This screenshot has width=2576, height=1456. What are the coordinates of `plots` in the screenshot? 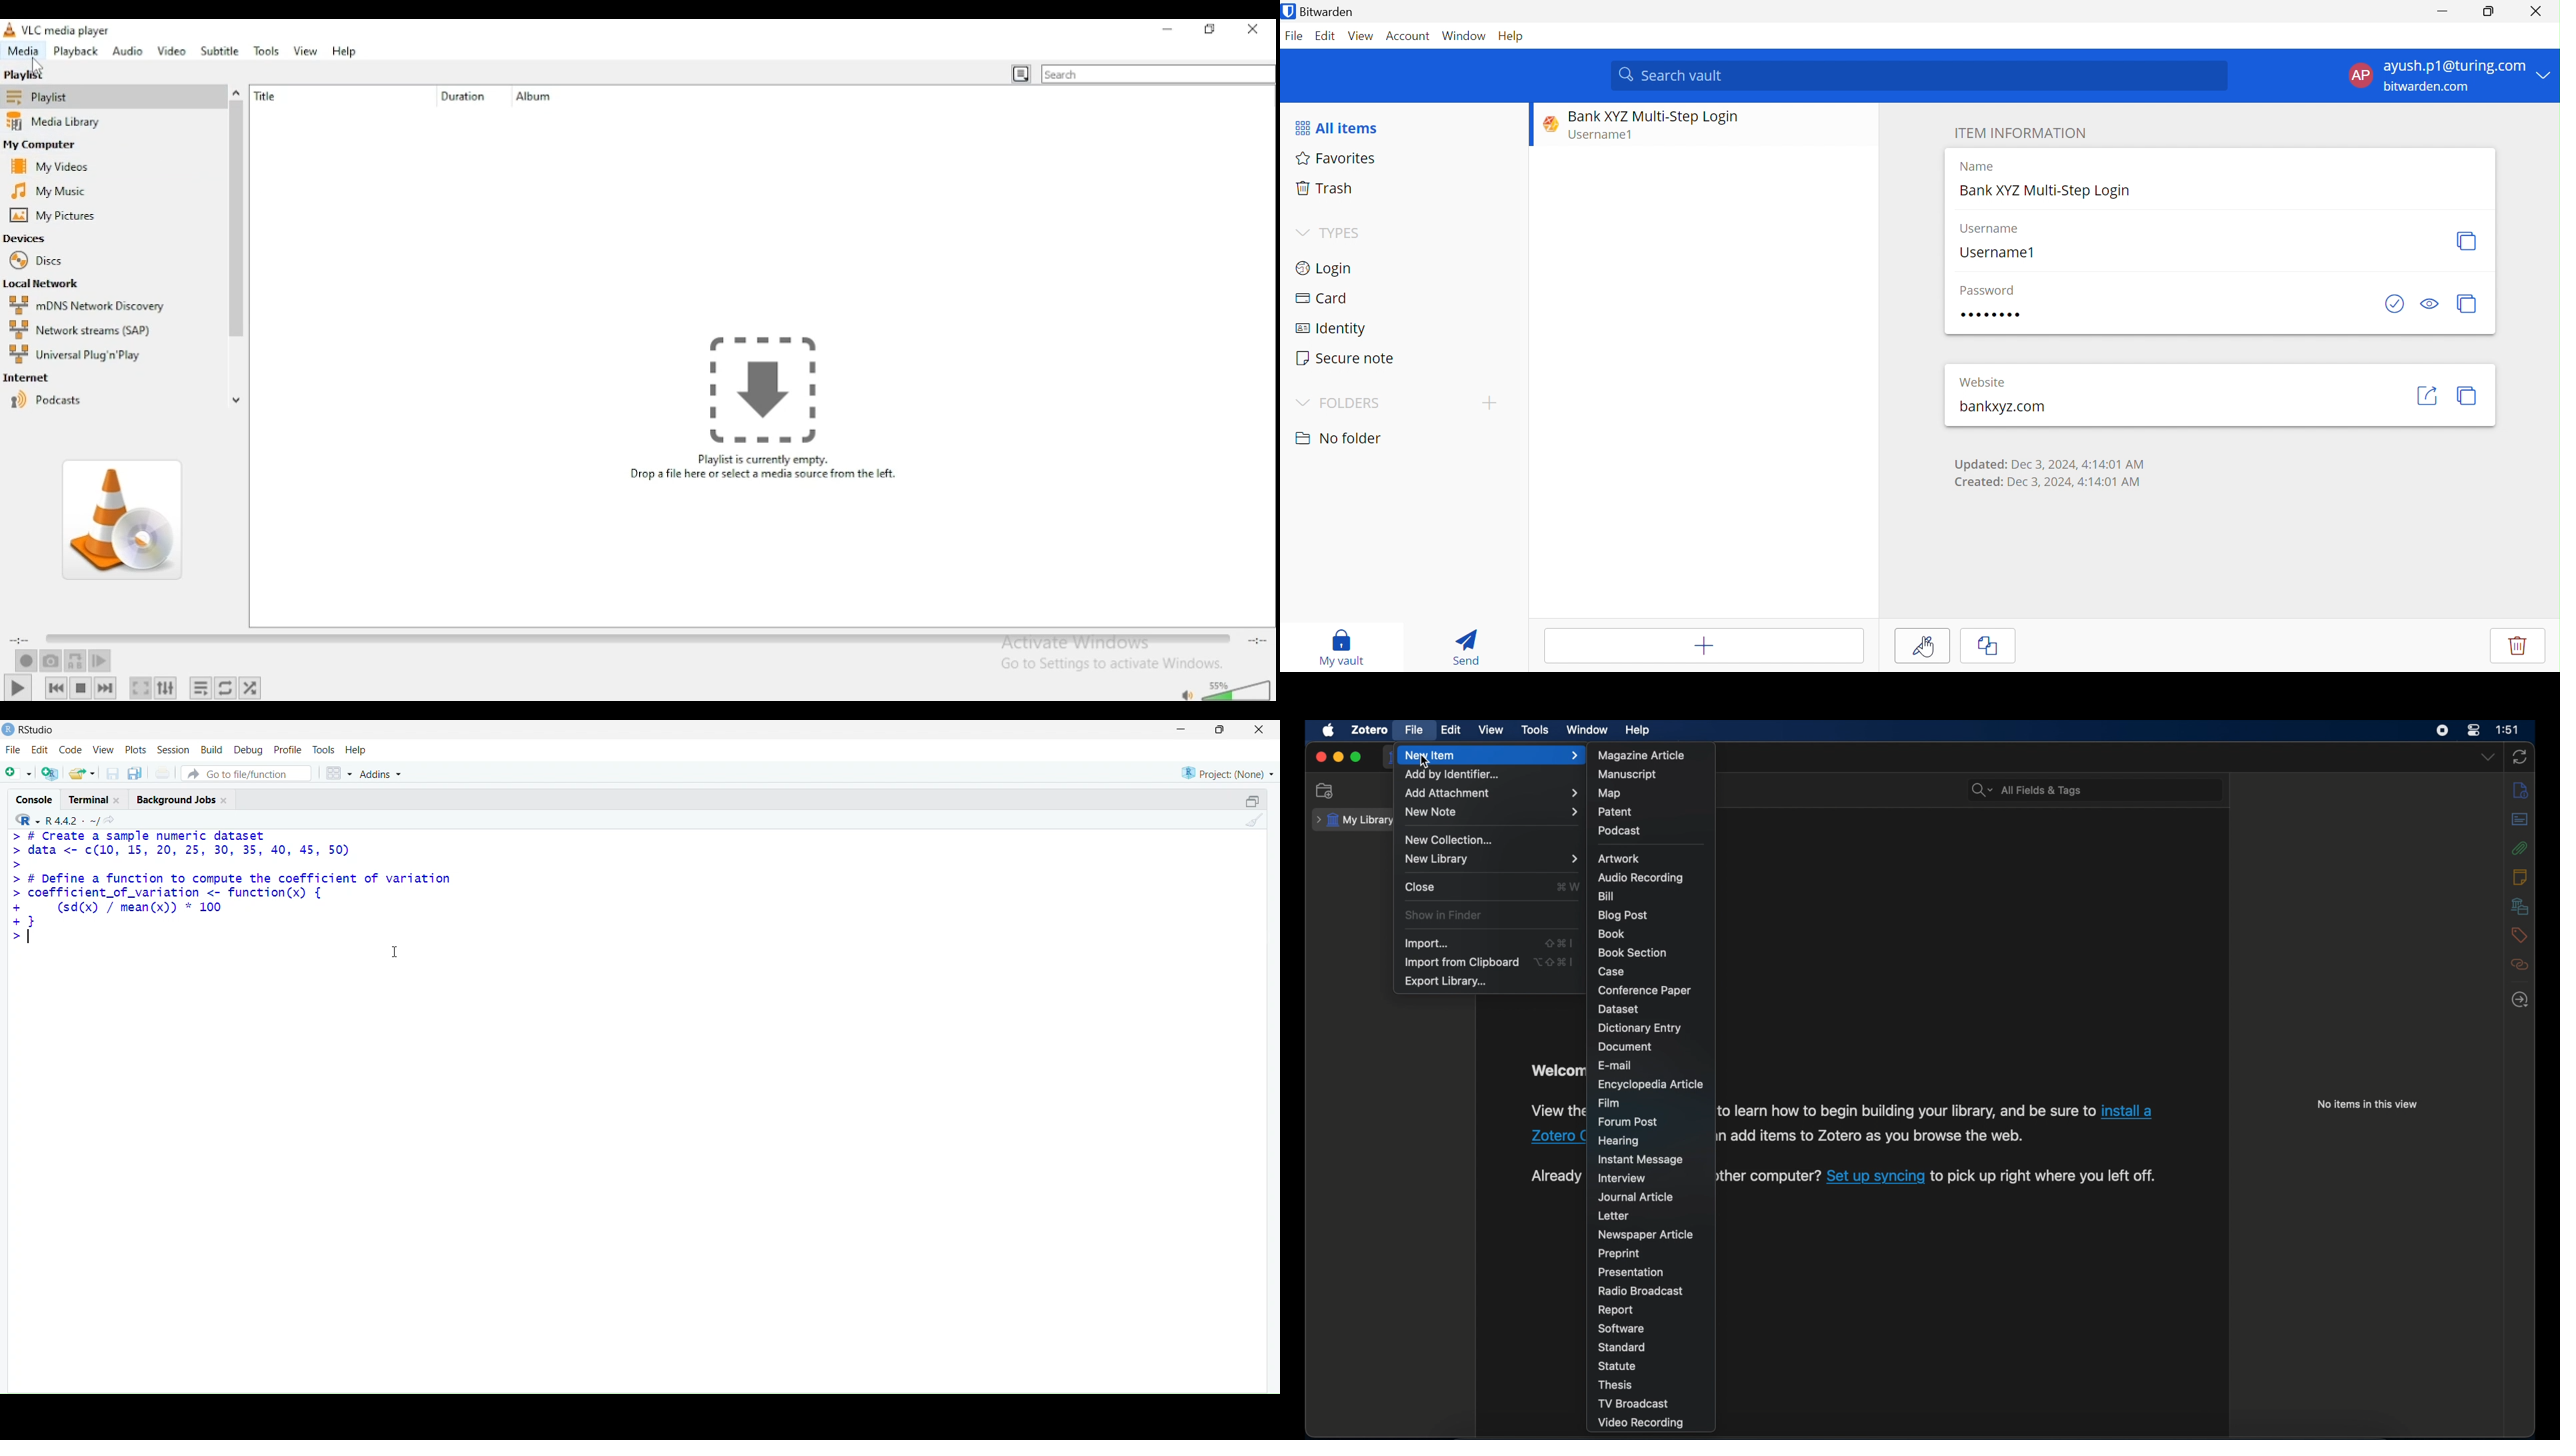 It's located at (136, 749).